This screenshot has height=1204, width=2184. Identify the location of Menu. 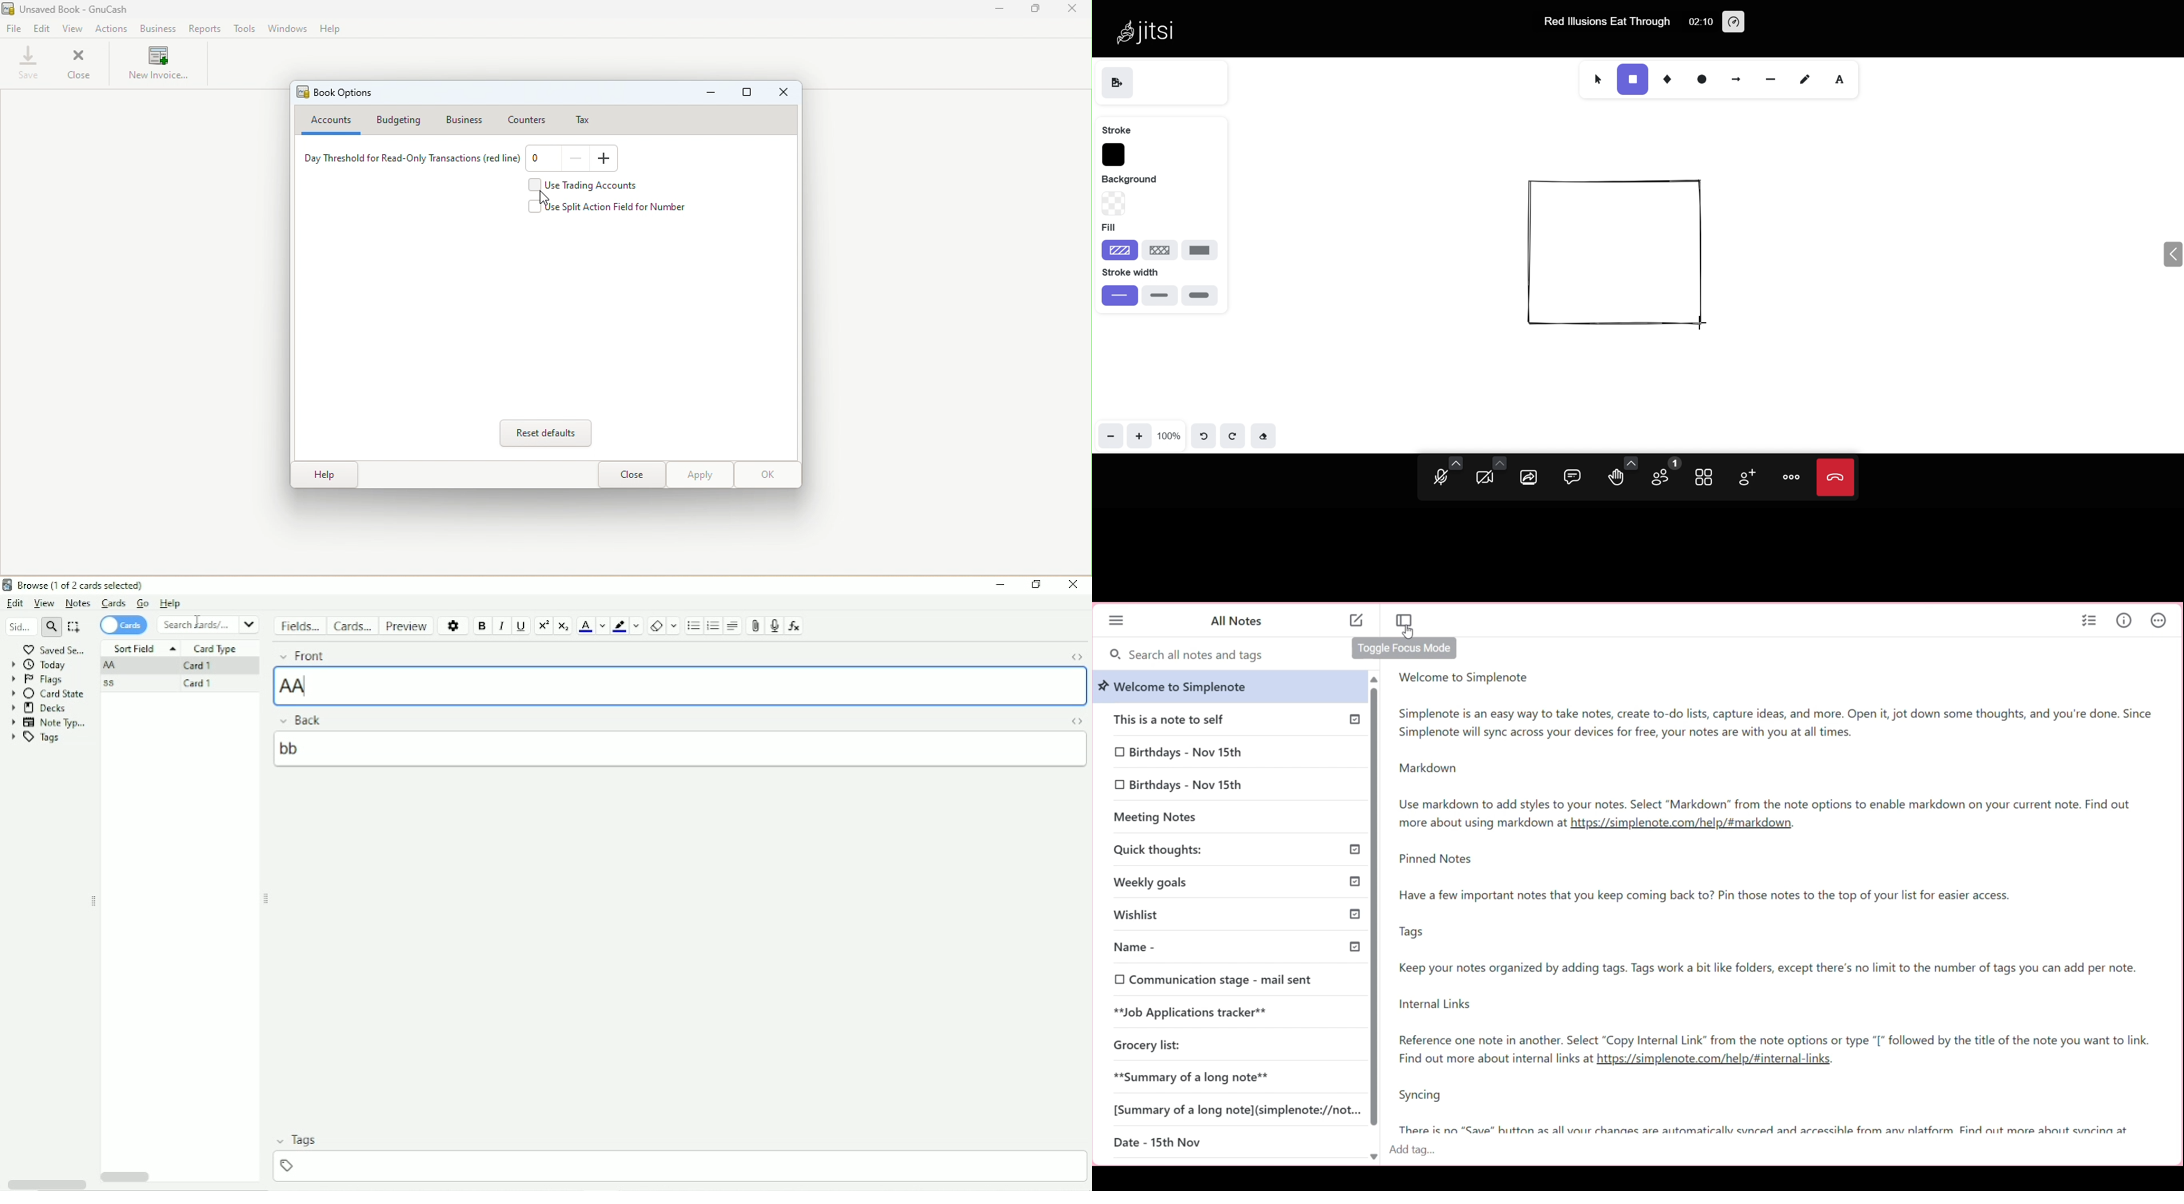
(1116, 620).